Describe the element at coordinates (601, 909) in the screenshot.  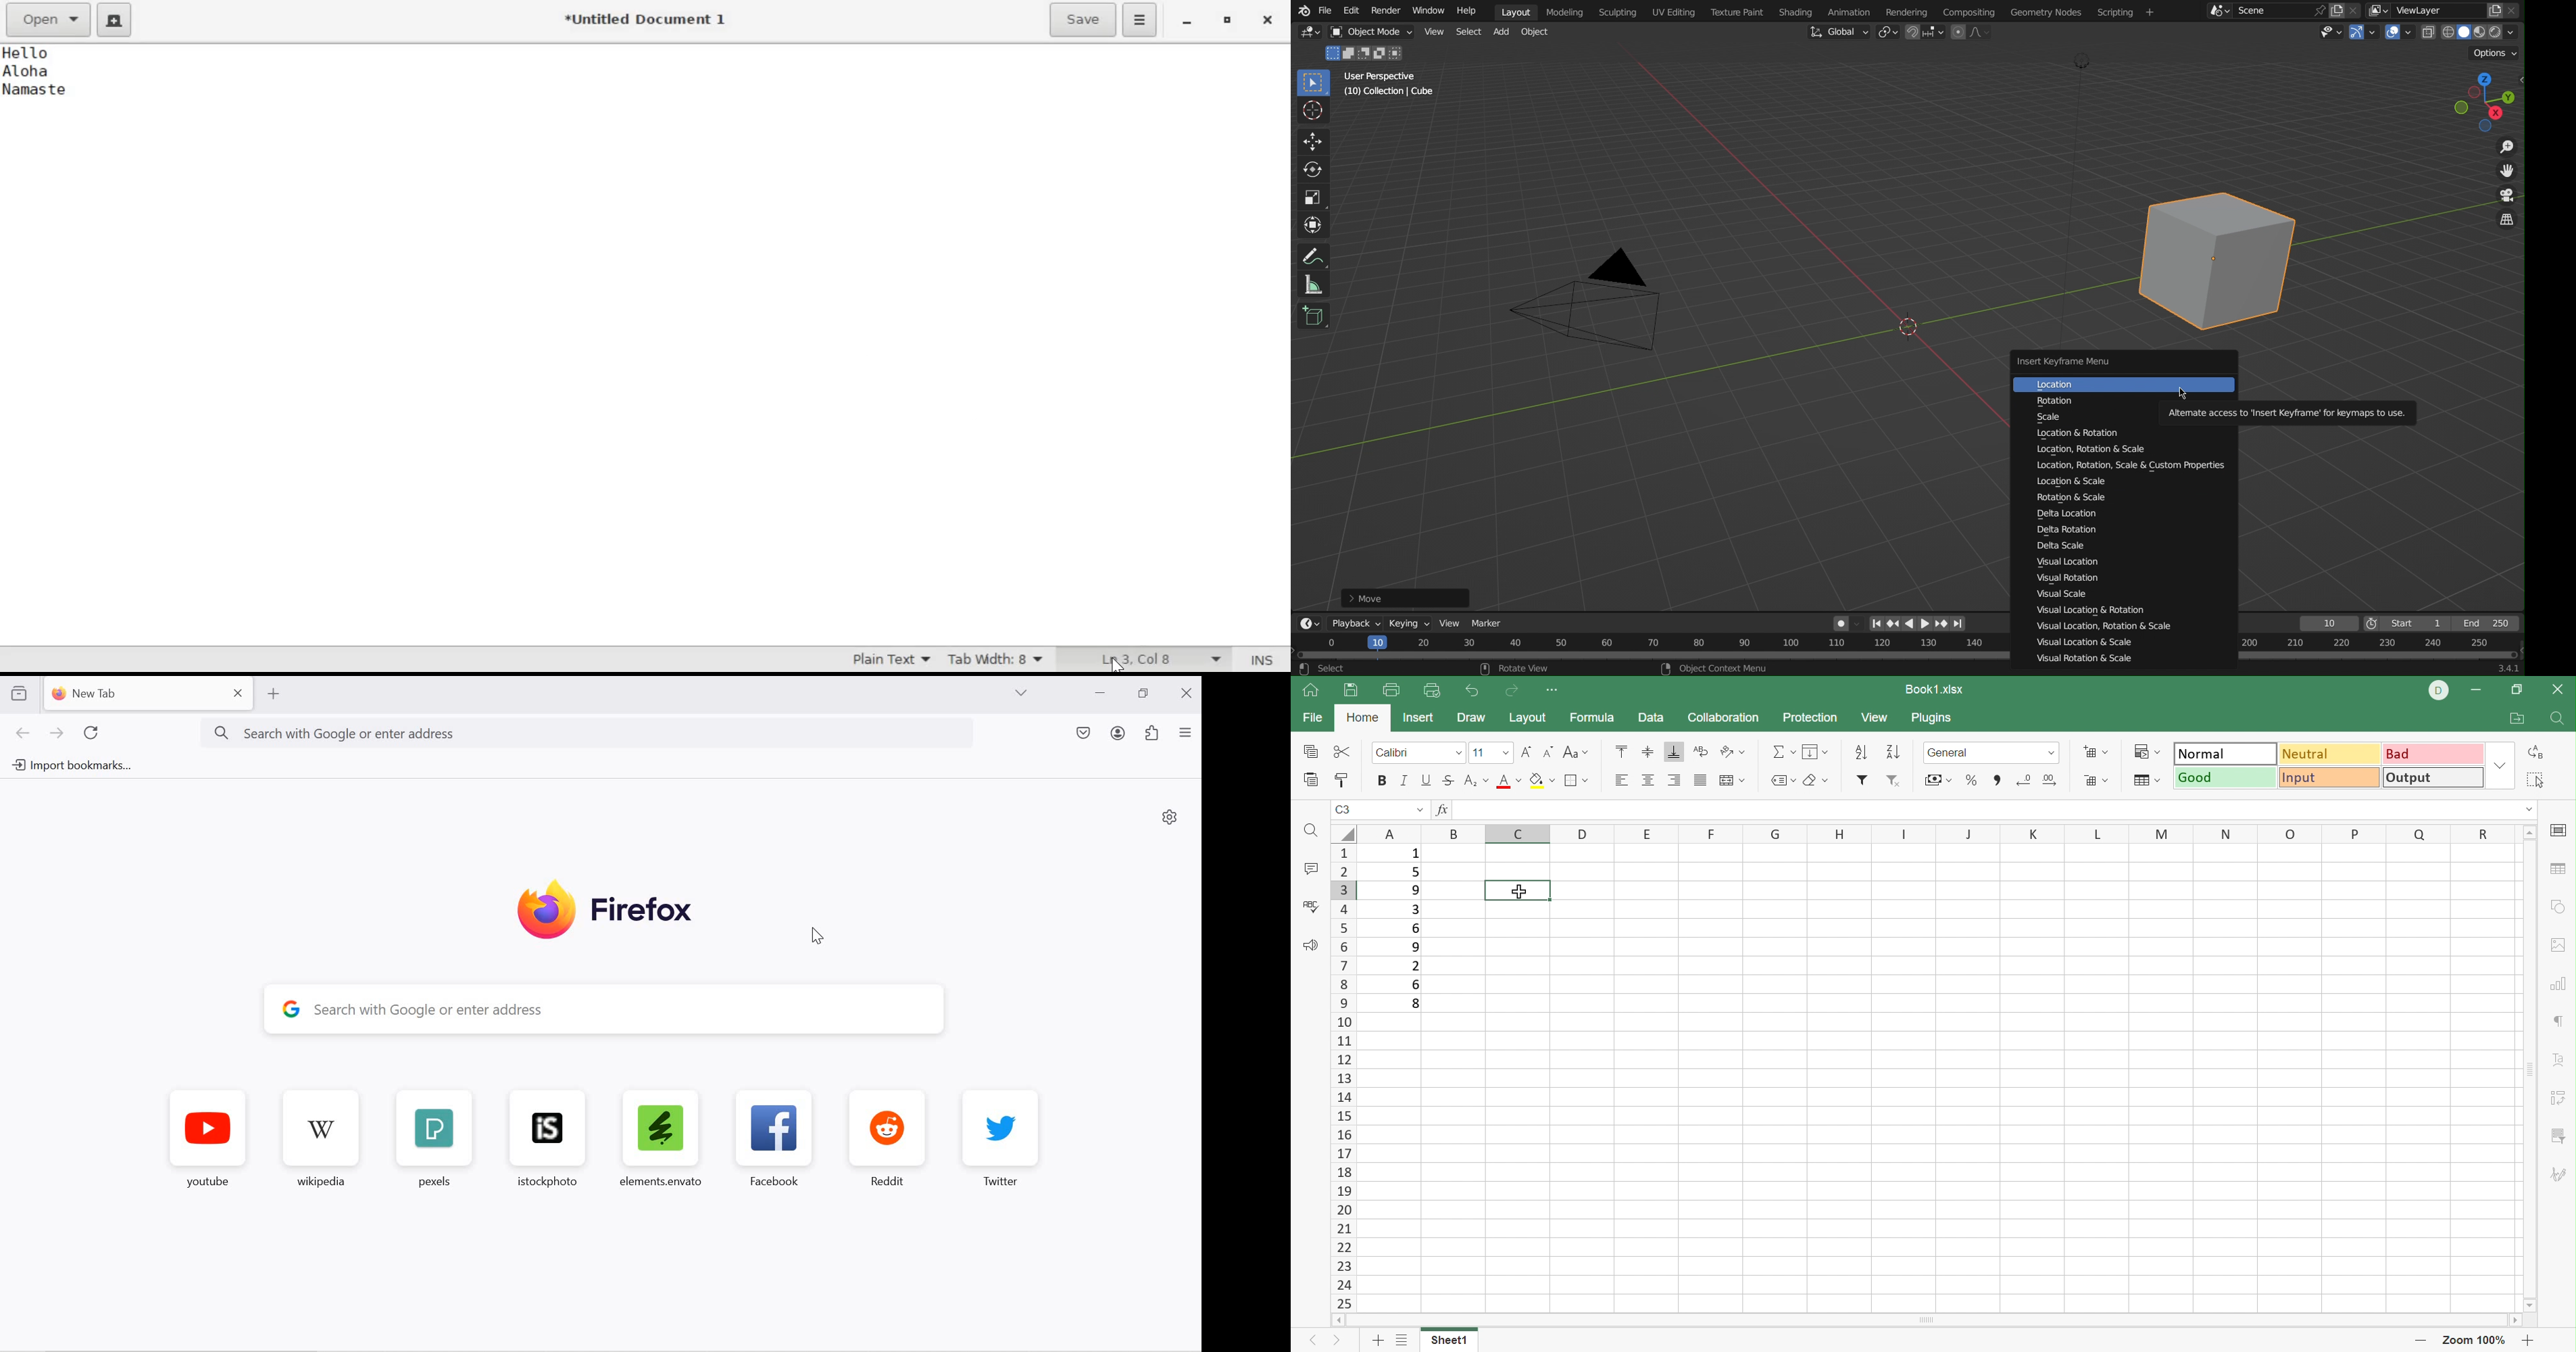
I see `Firefox Logo` at that location.